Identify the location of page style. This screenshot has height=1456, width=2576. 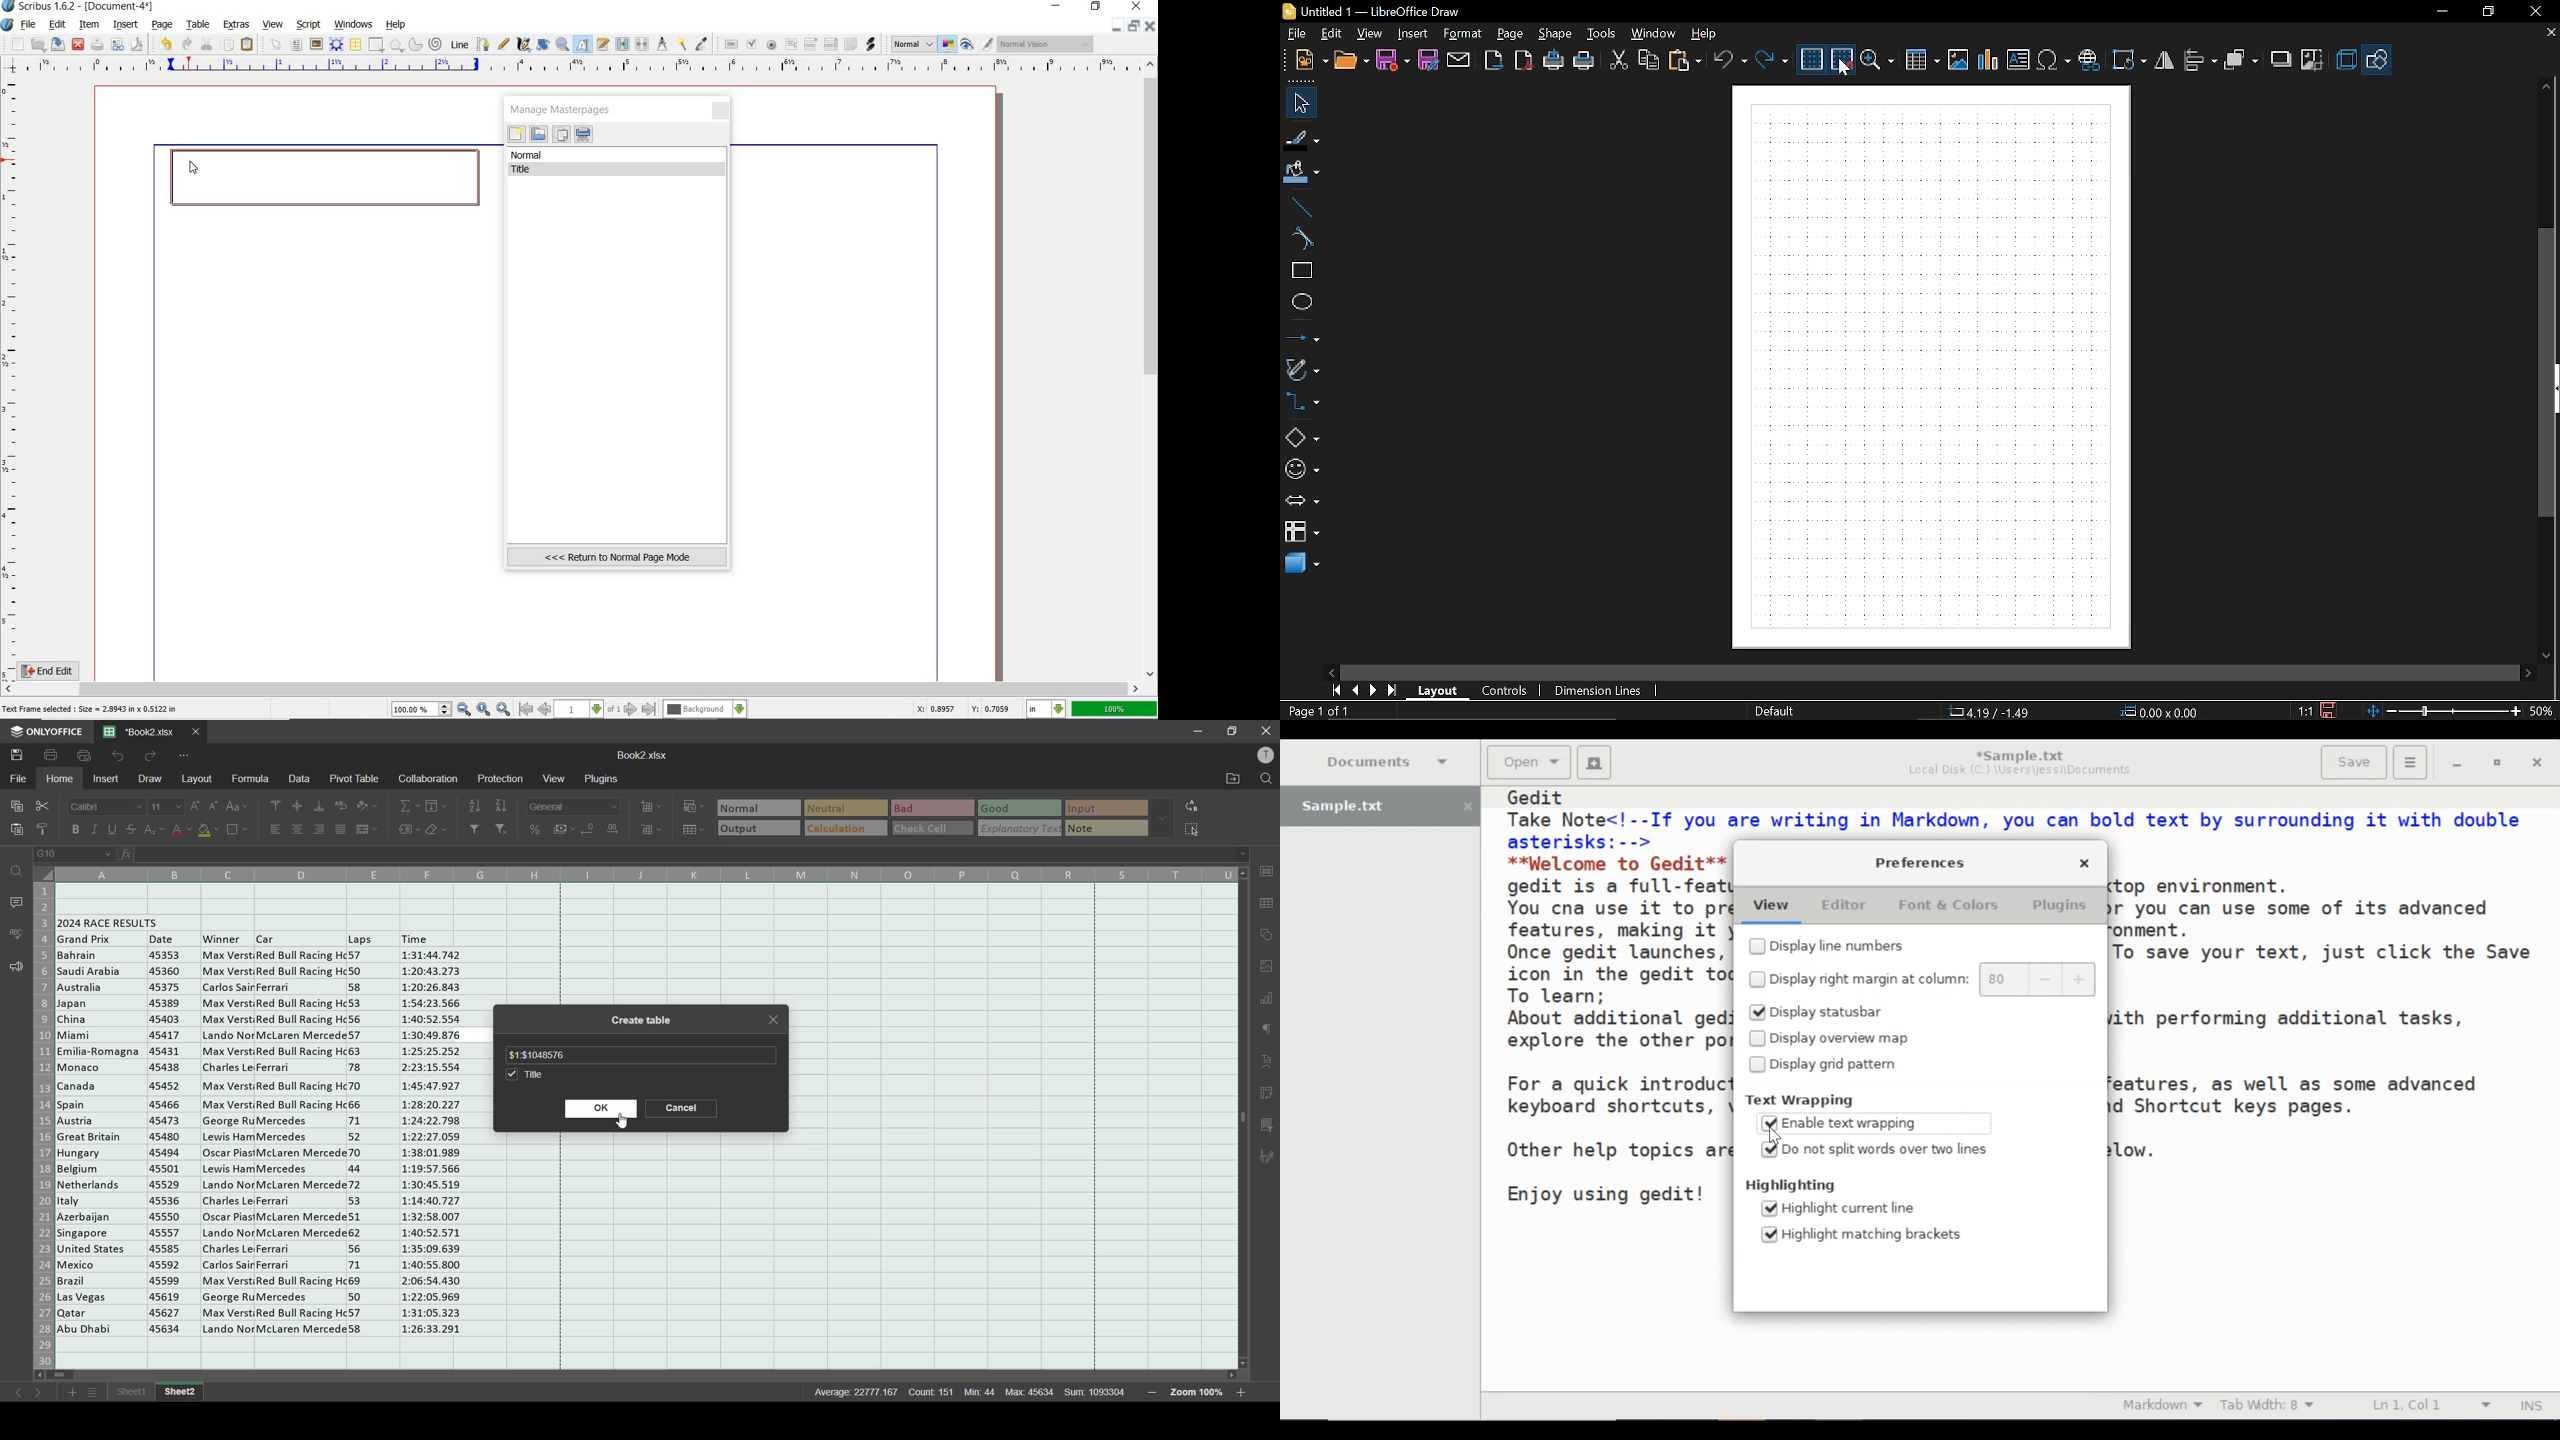
(1778, 712).